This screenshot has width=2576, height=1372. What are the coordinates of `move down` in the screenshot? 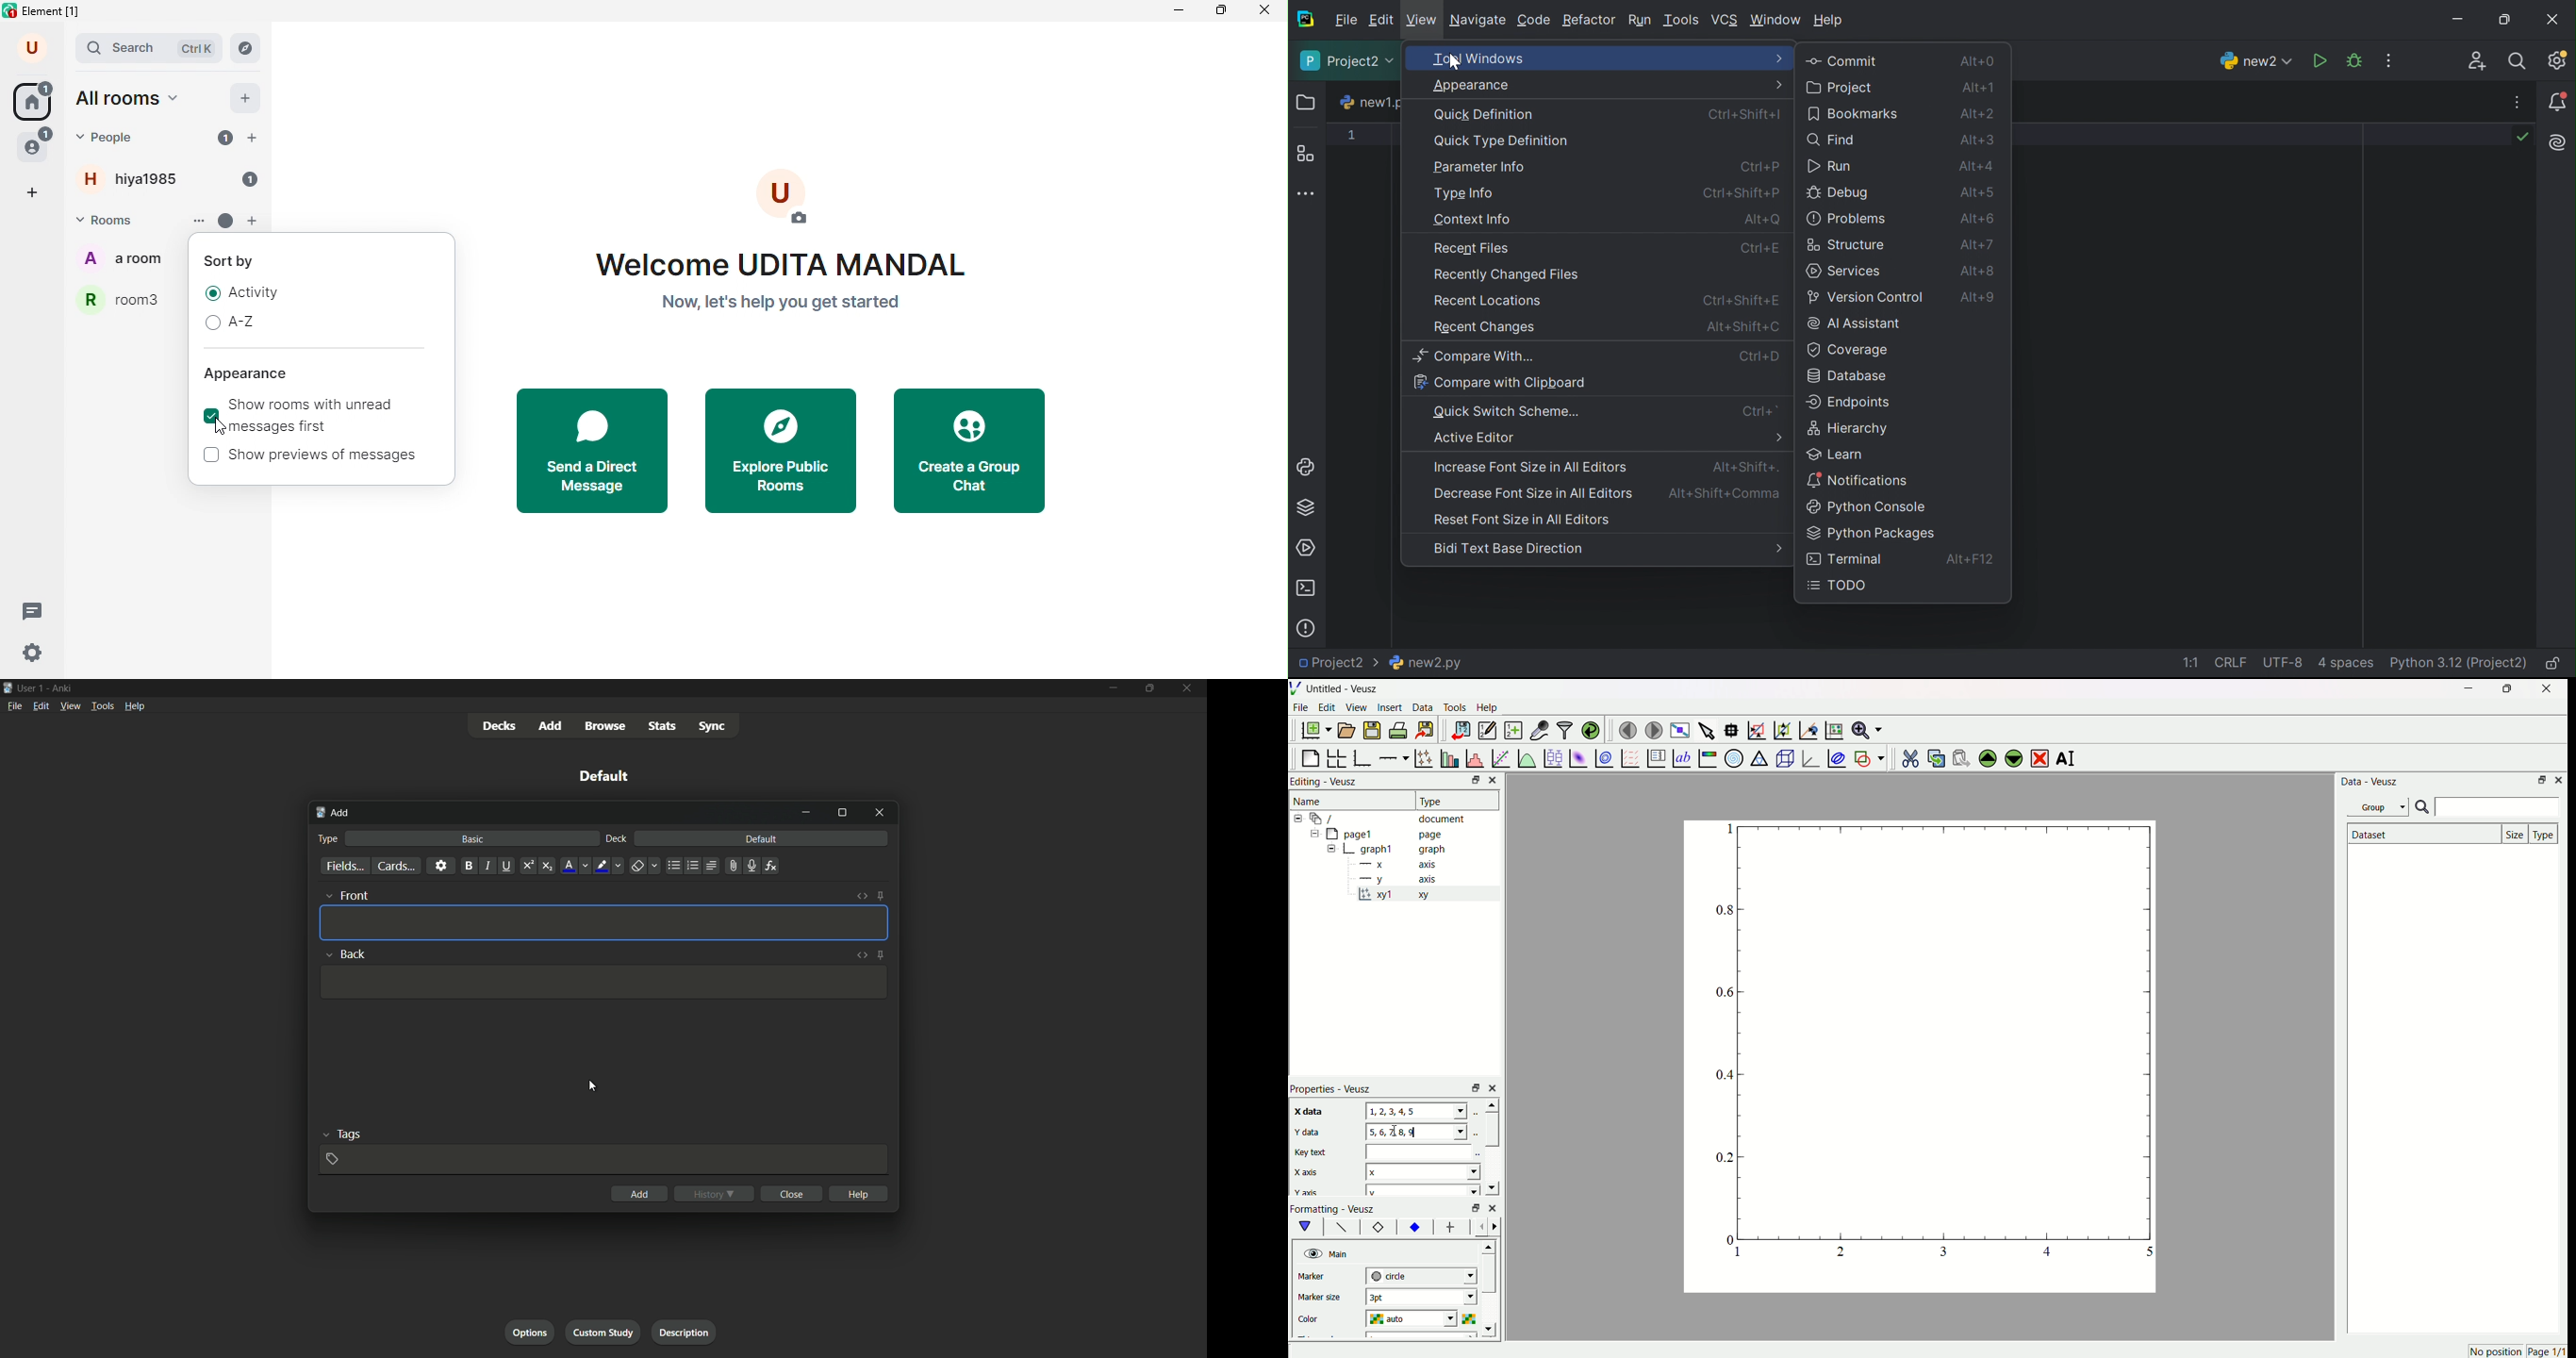 It's located at (1492, 1329).